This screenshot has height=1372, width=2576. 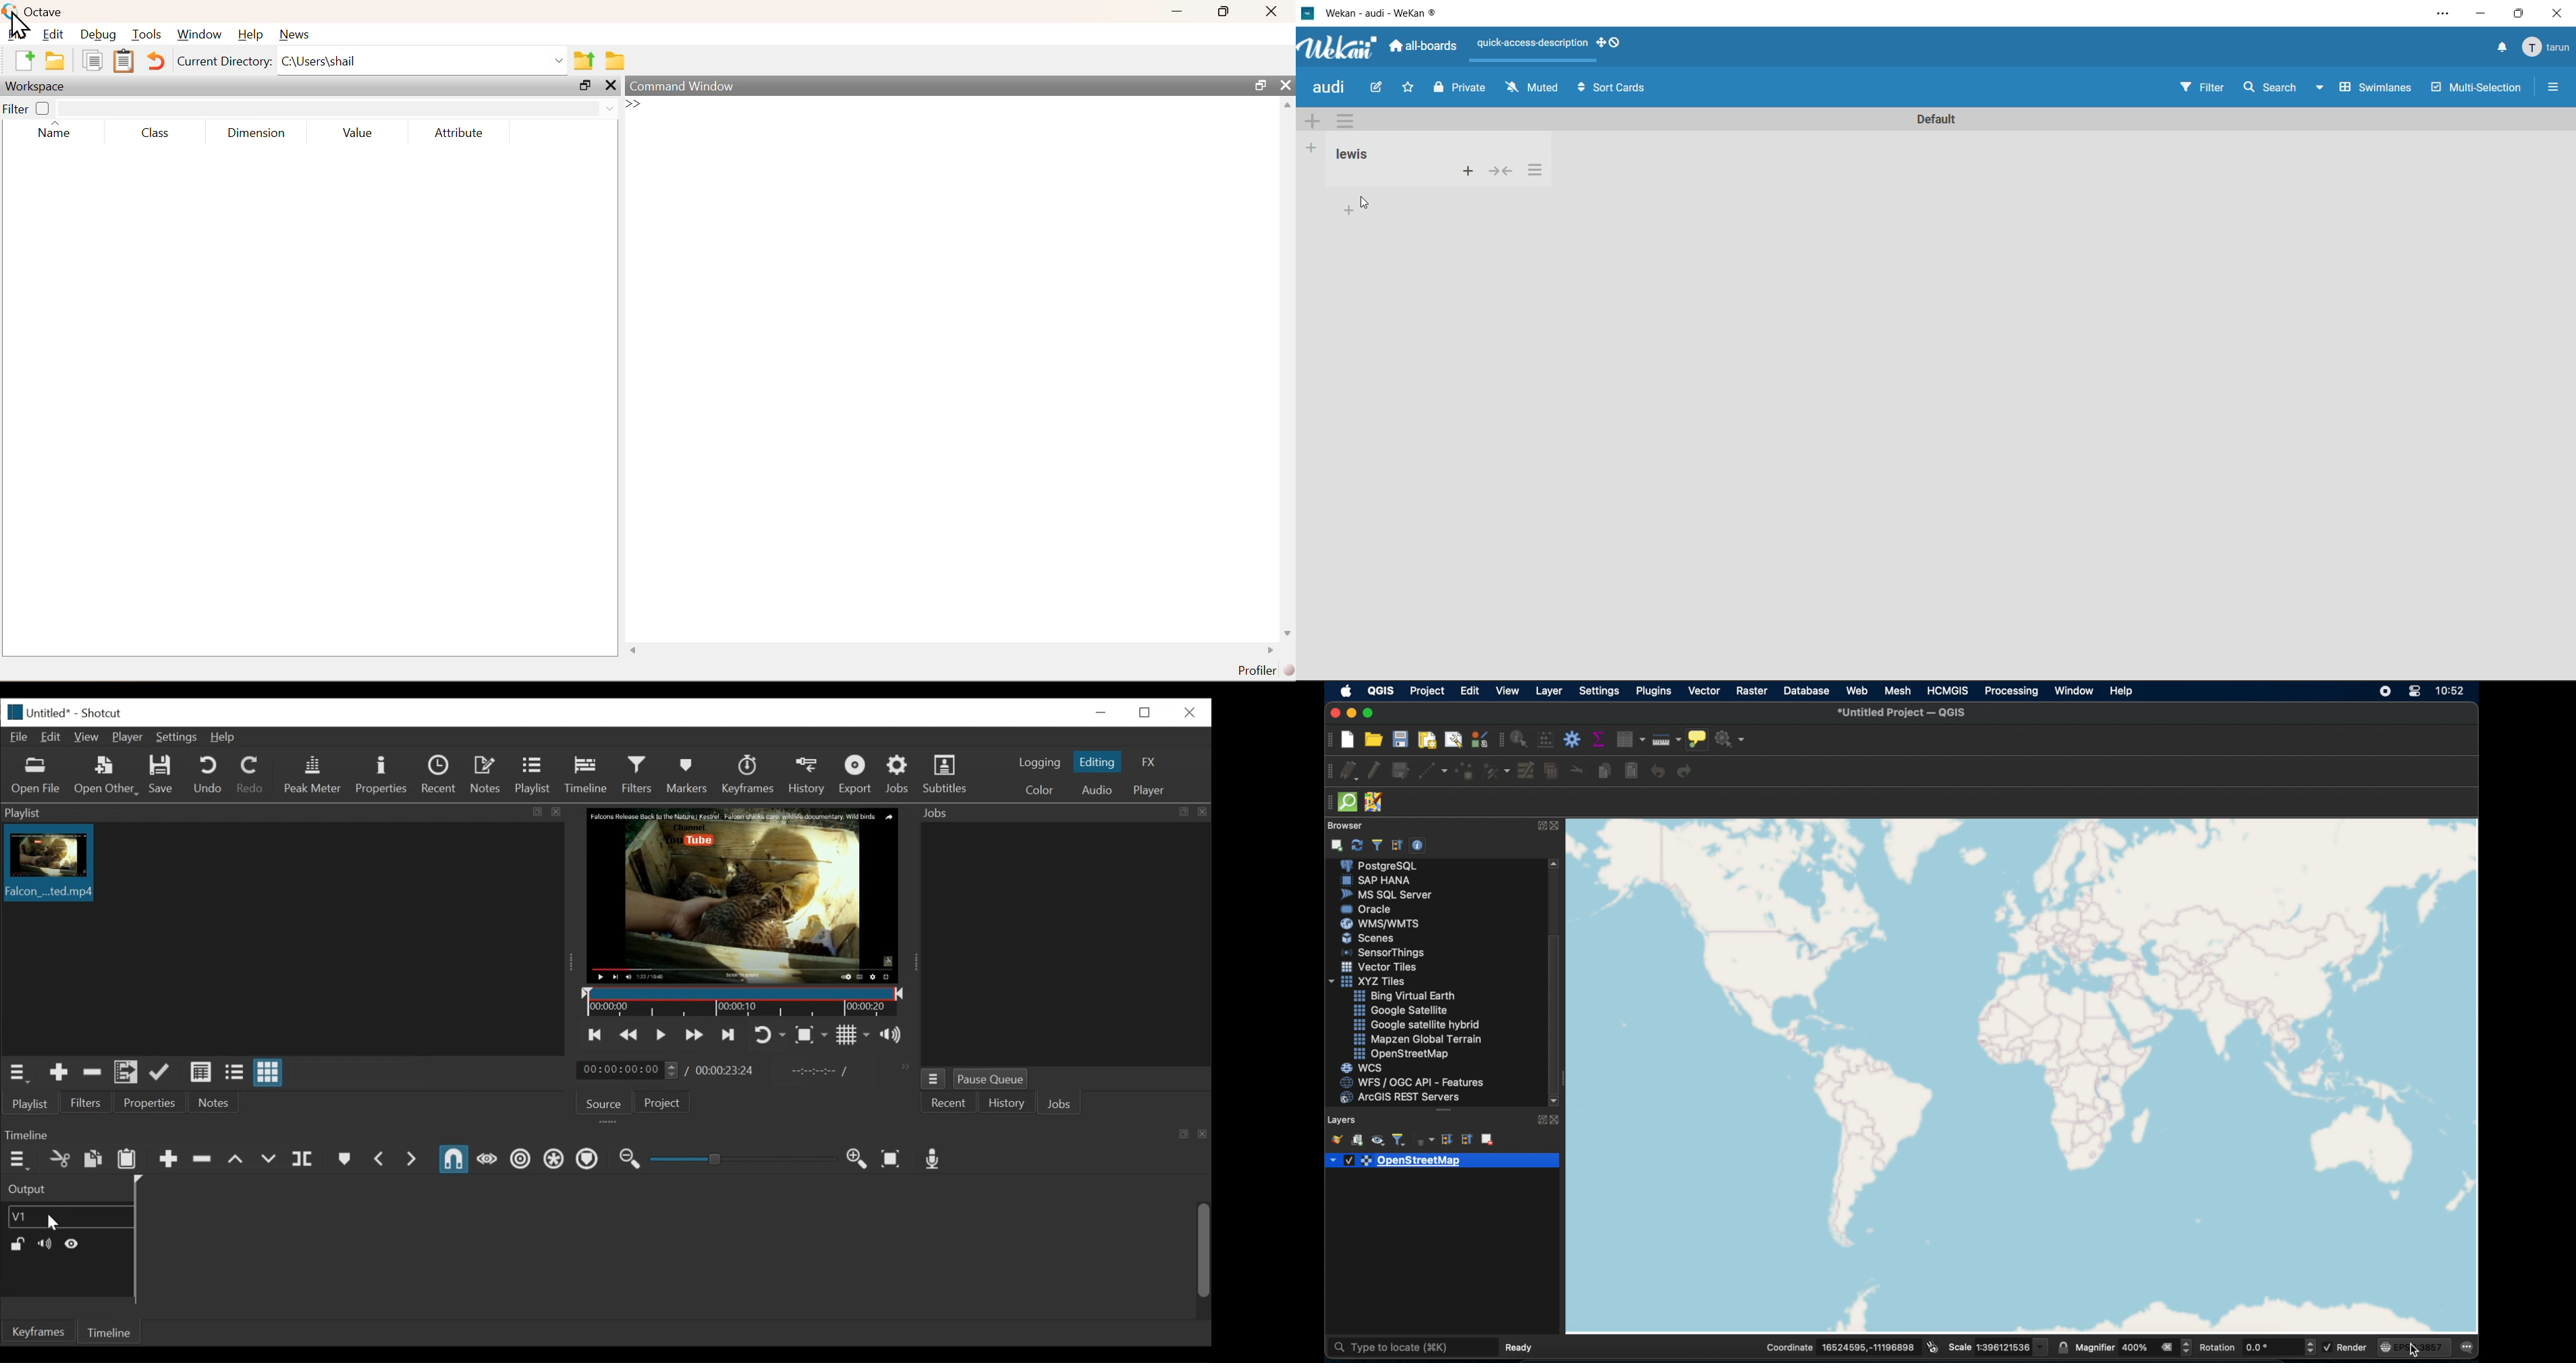 What do you see at coordinates (1203, 1250) in the screenshot?
I see `Vertical Scroll bar` at bounding box center [1203, 1250].